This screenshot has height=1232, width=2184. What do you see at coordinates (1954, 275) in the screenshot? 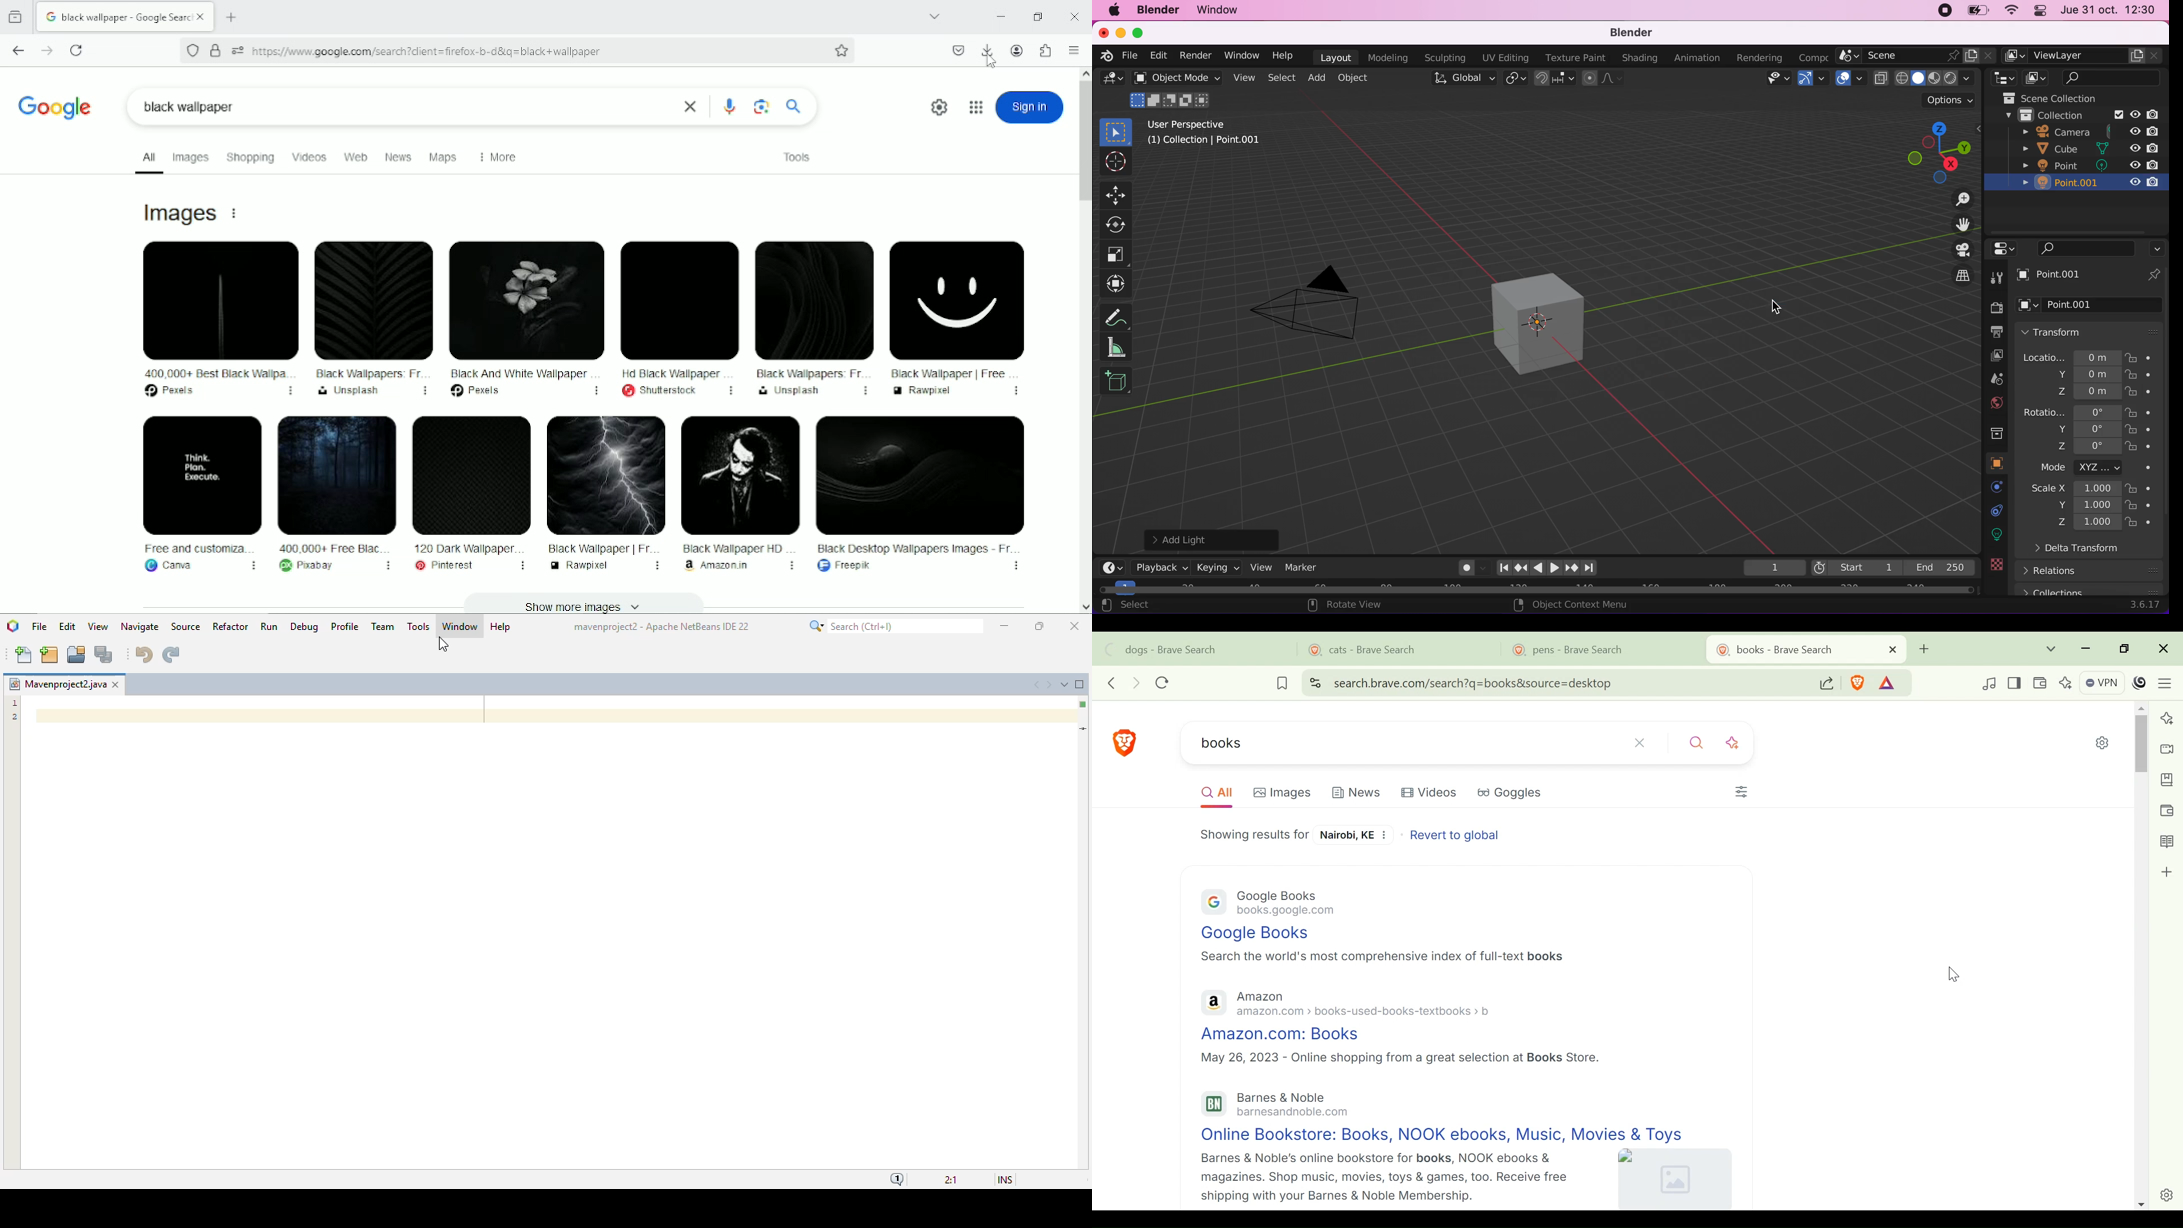
I see `toggle the current view` at bounding box center [1954, 275].